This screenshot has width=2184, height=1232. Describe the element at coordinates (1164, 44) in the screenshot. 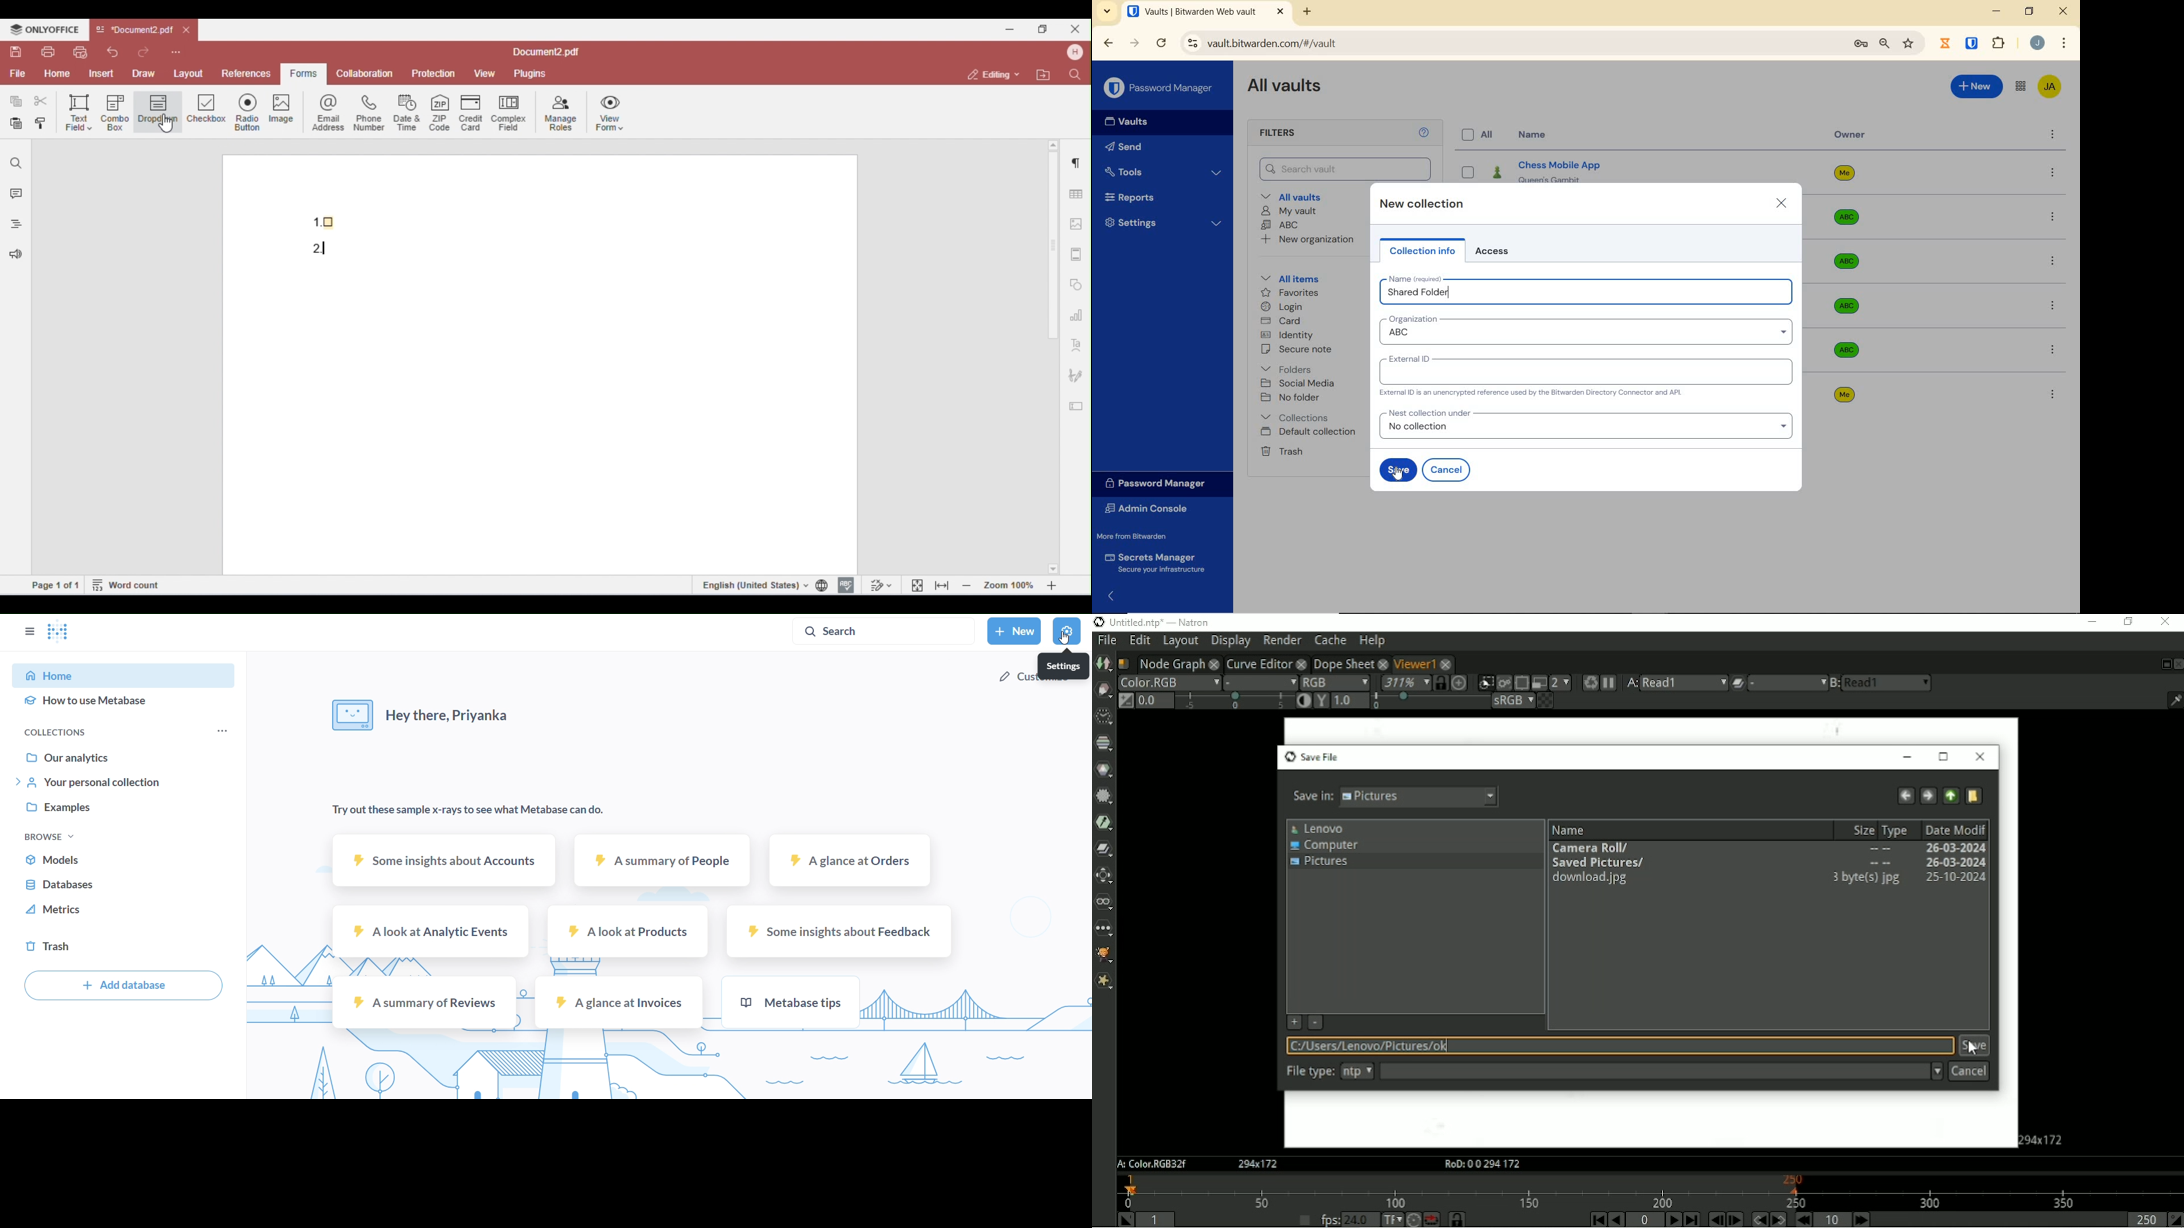

I see `reload` at that location.